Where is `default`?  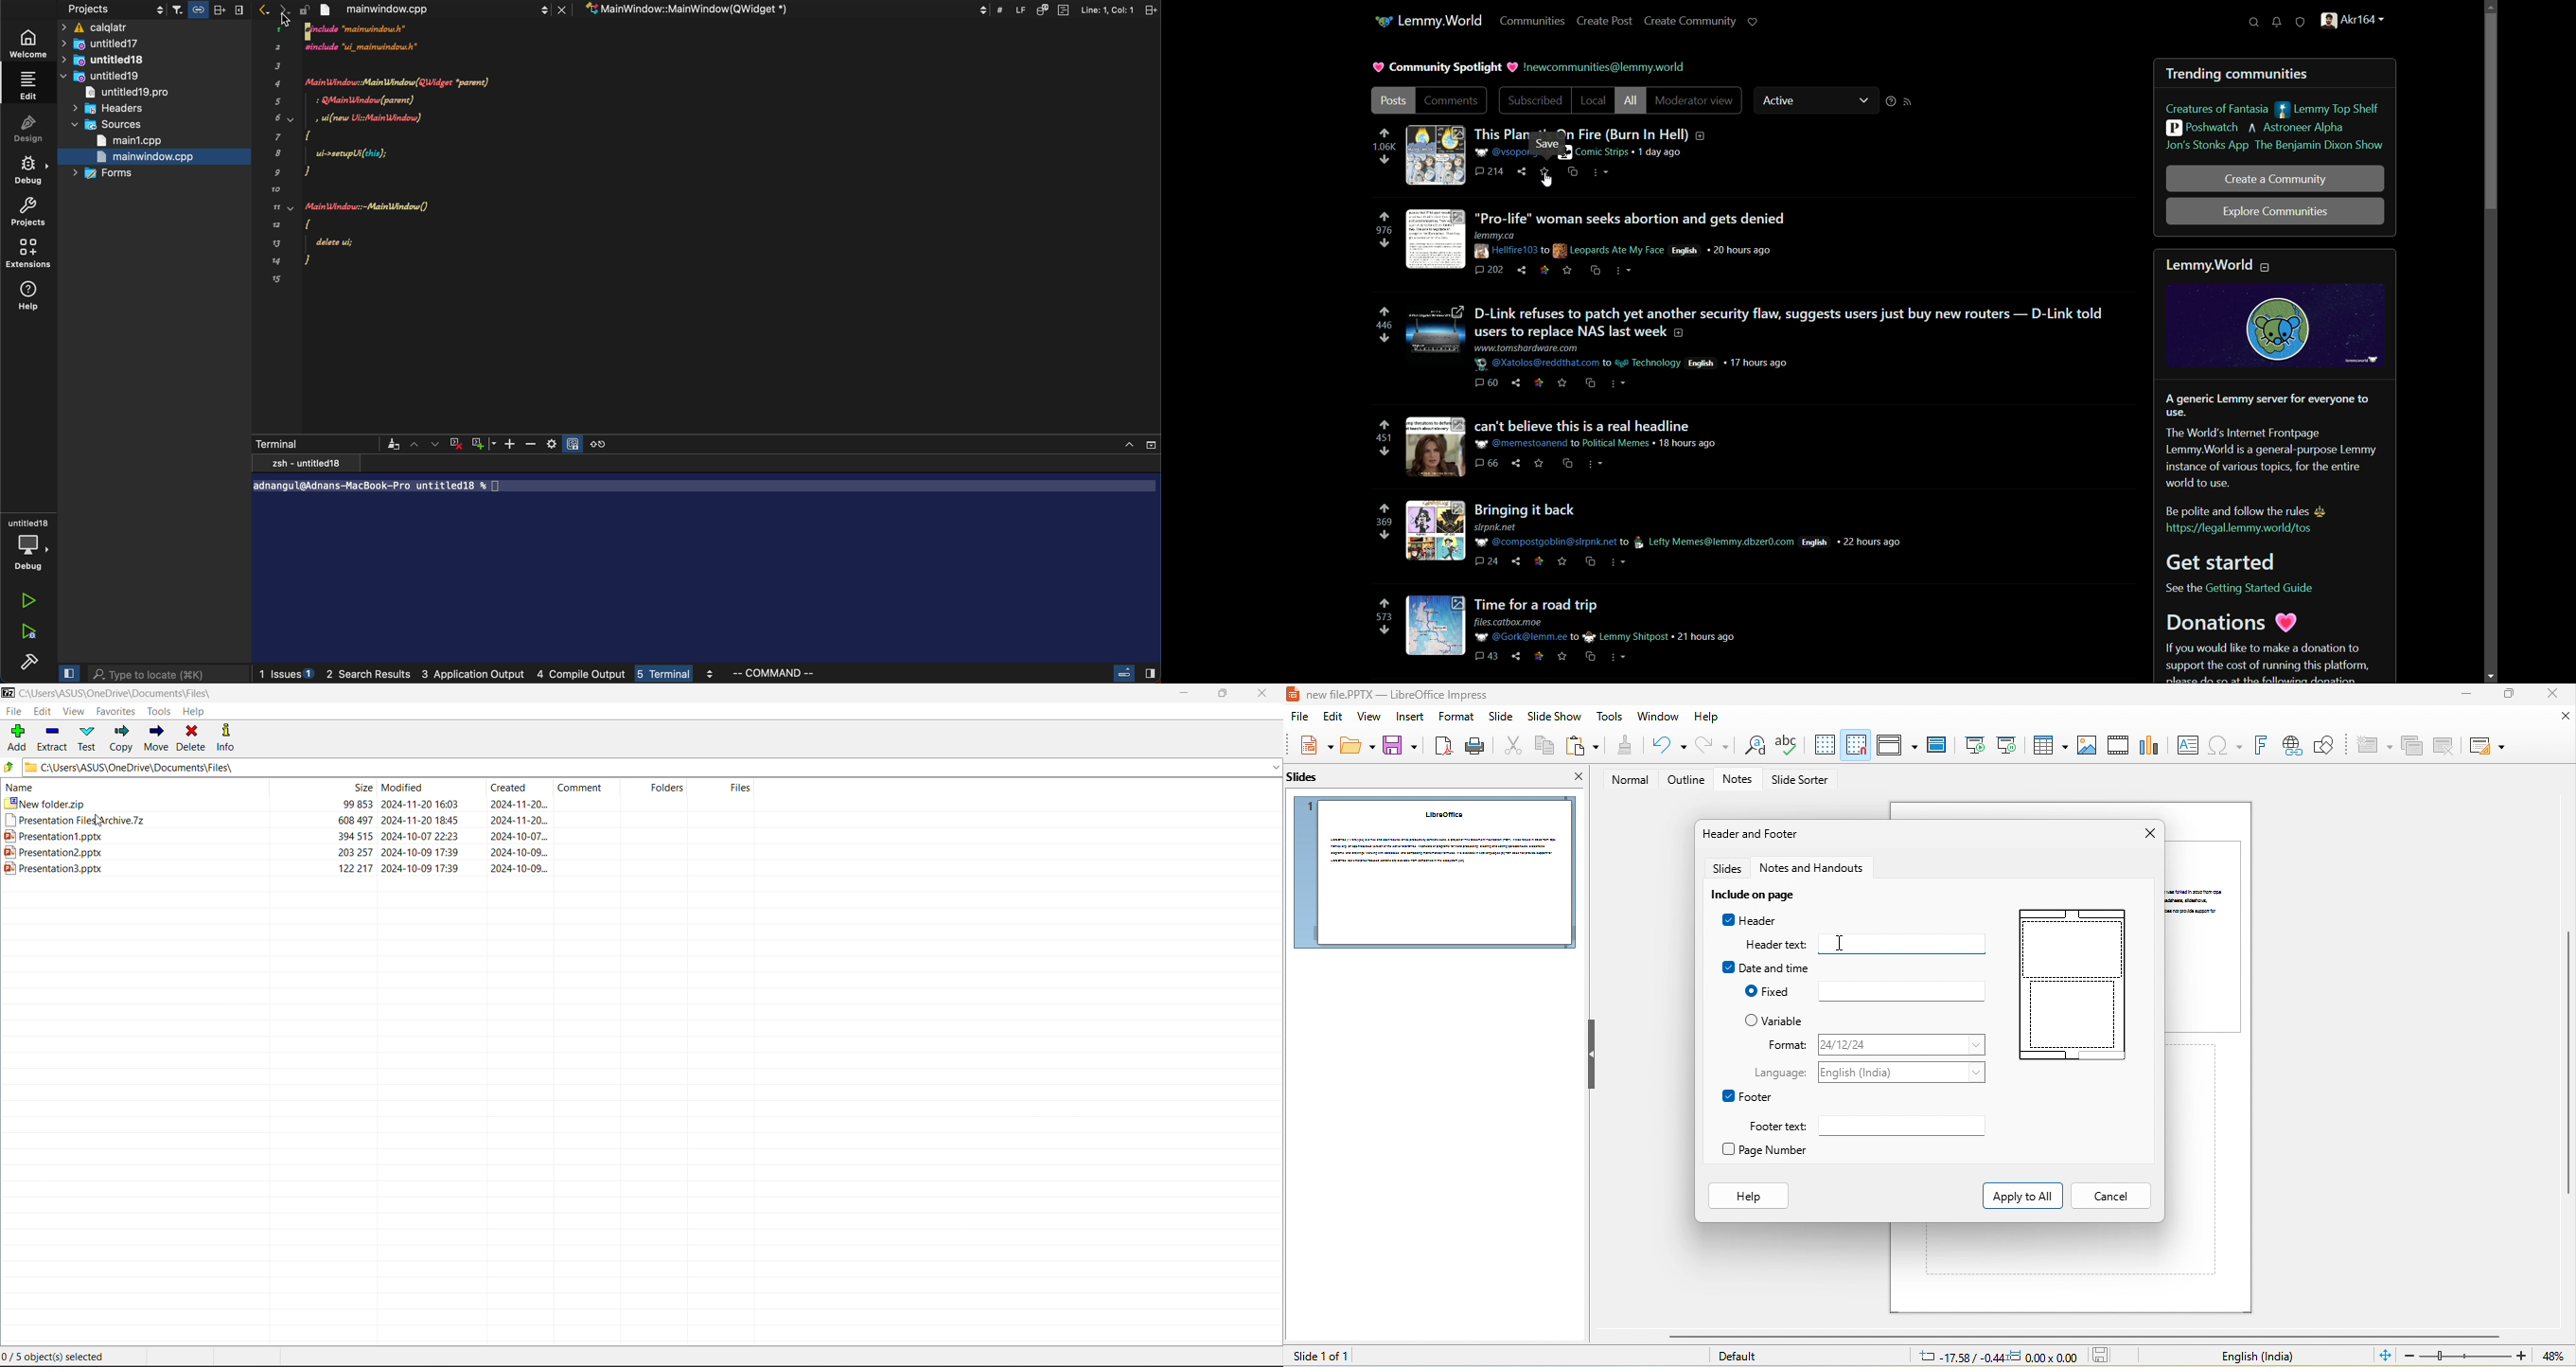 default is located at coordinates (1744, 1358).